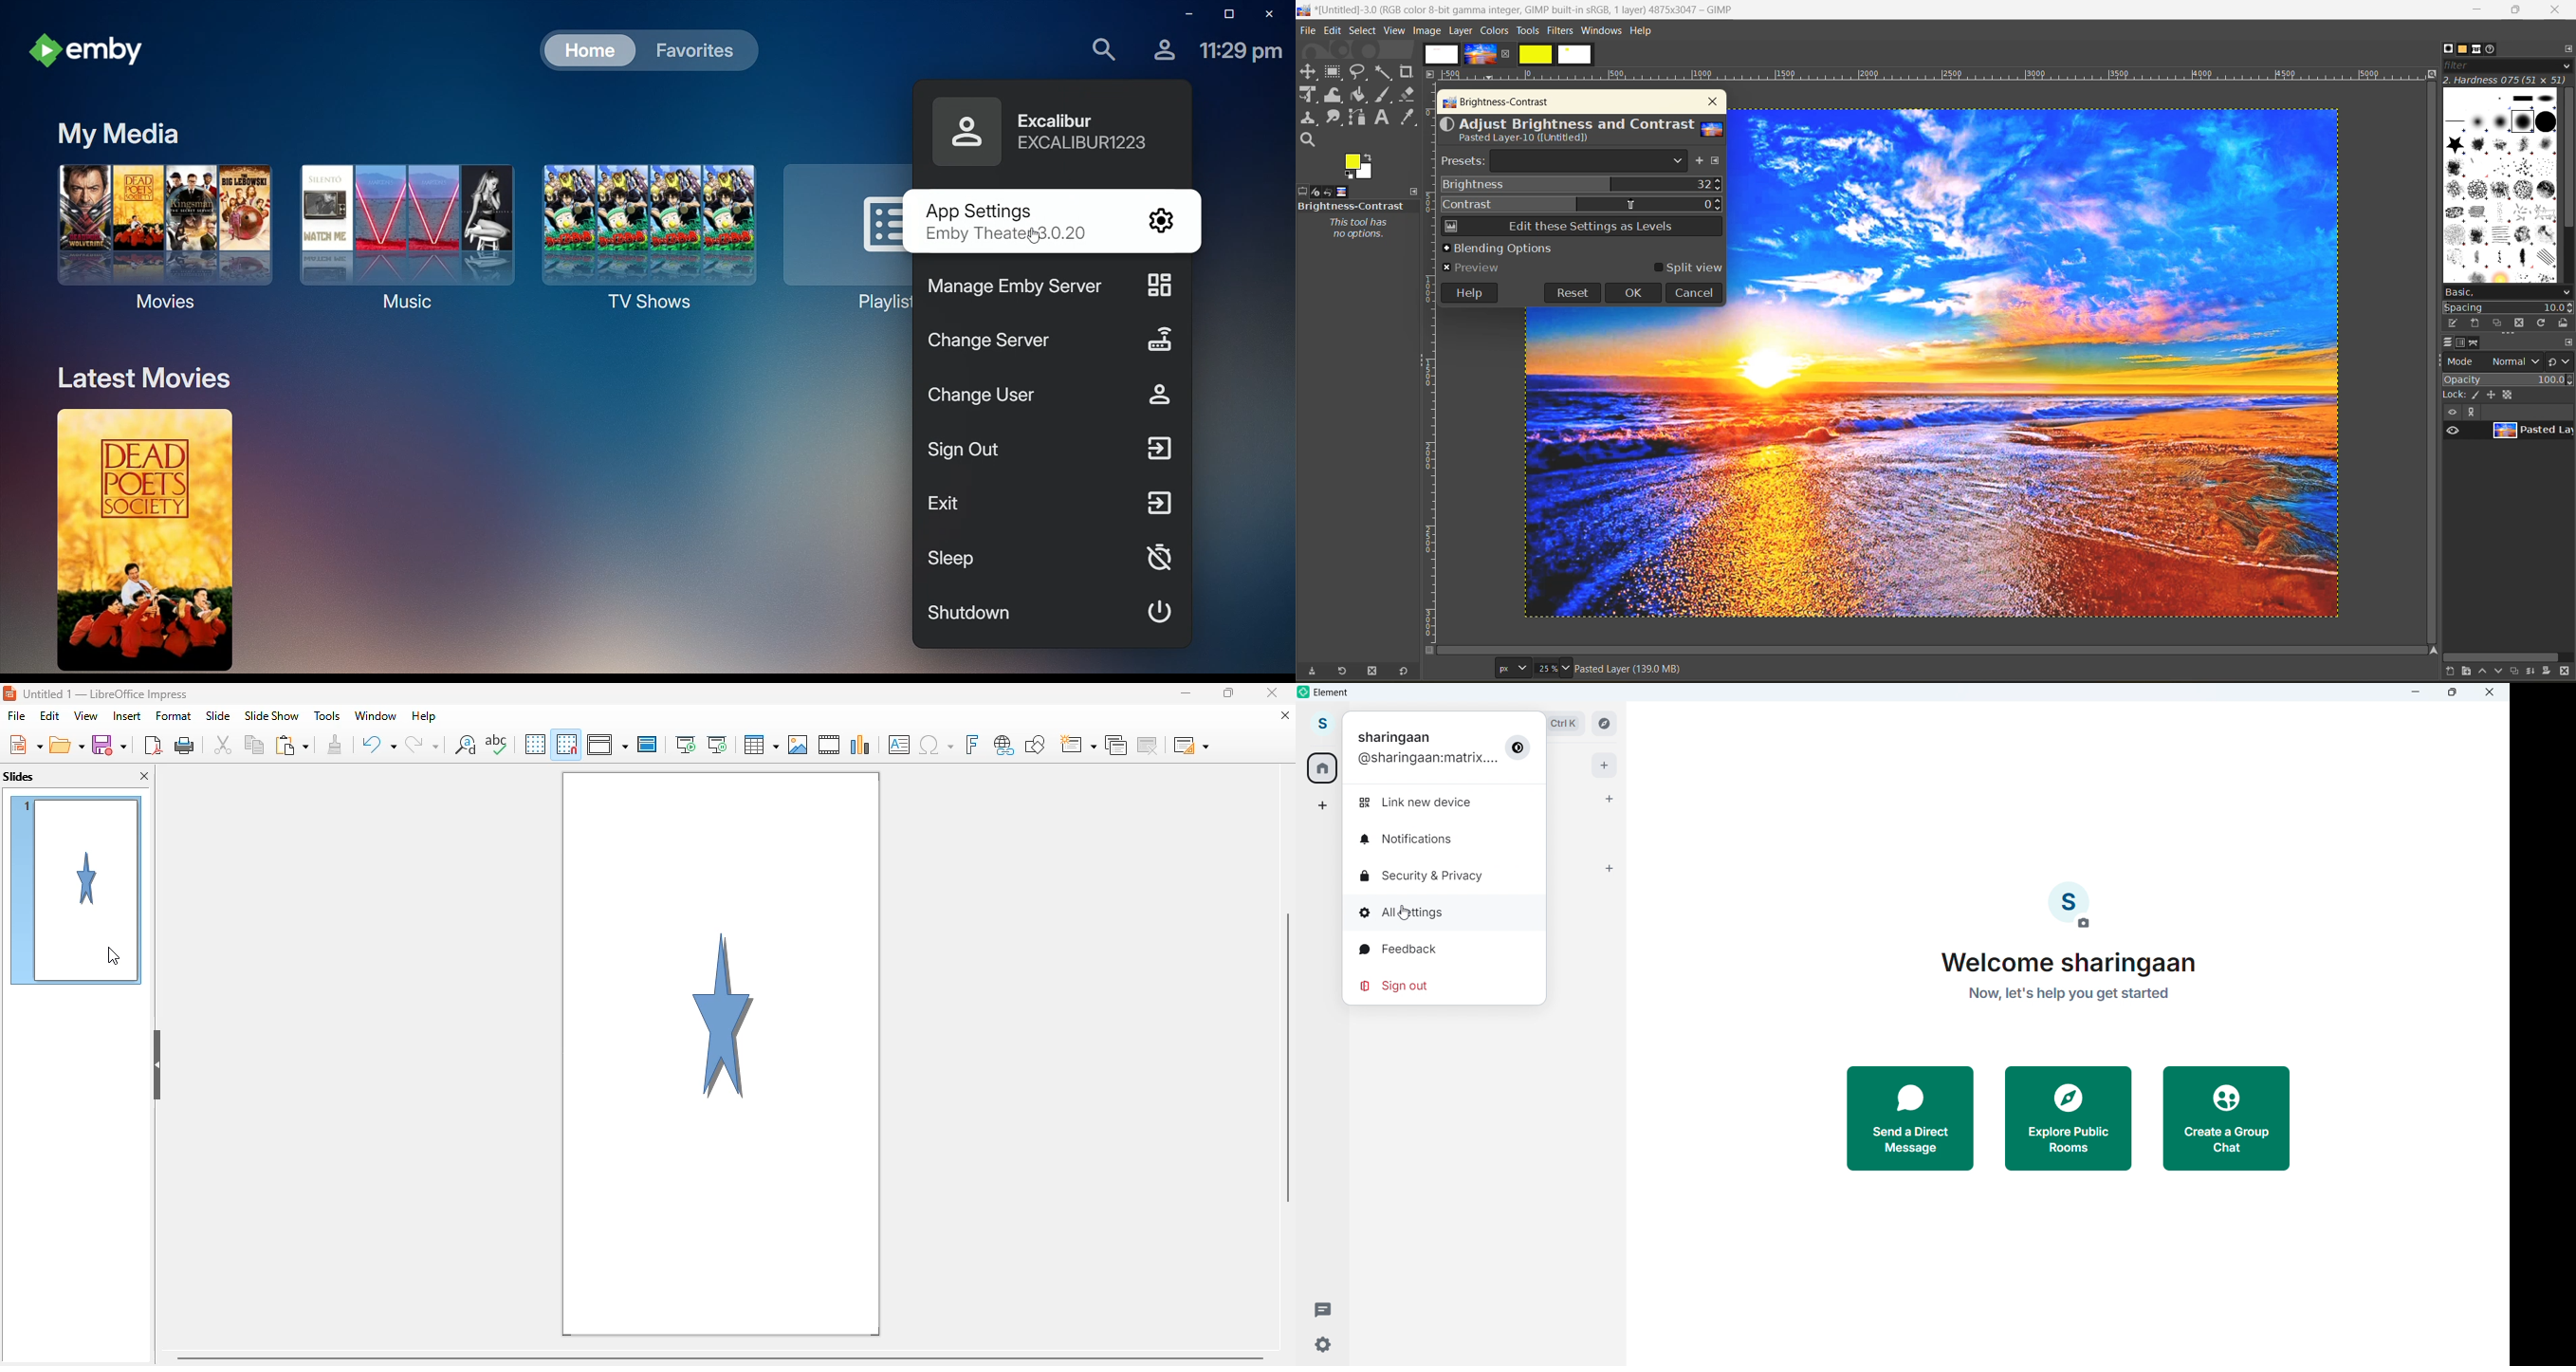 Image resolution: width=2576 pixels, height=1372 pixels. What do you see at coordinates (1395, 737) in the screenshot?
I see `Account name ` at bounding box center [1395, 737].